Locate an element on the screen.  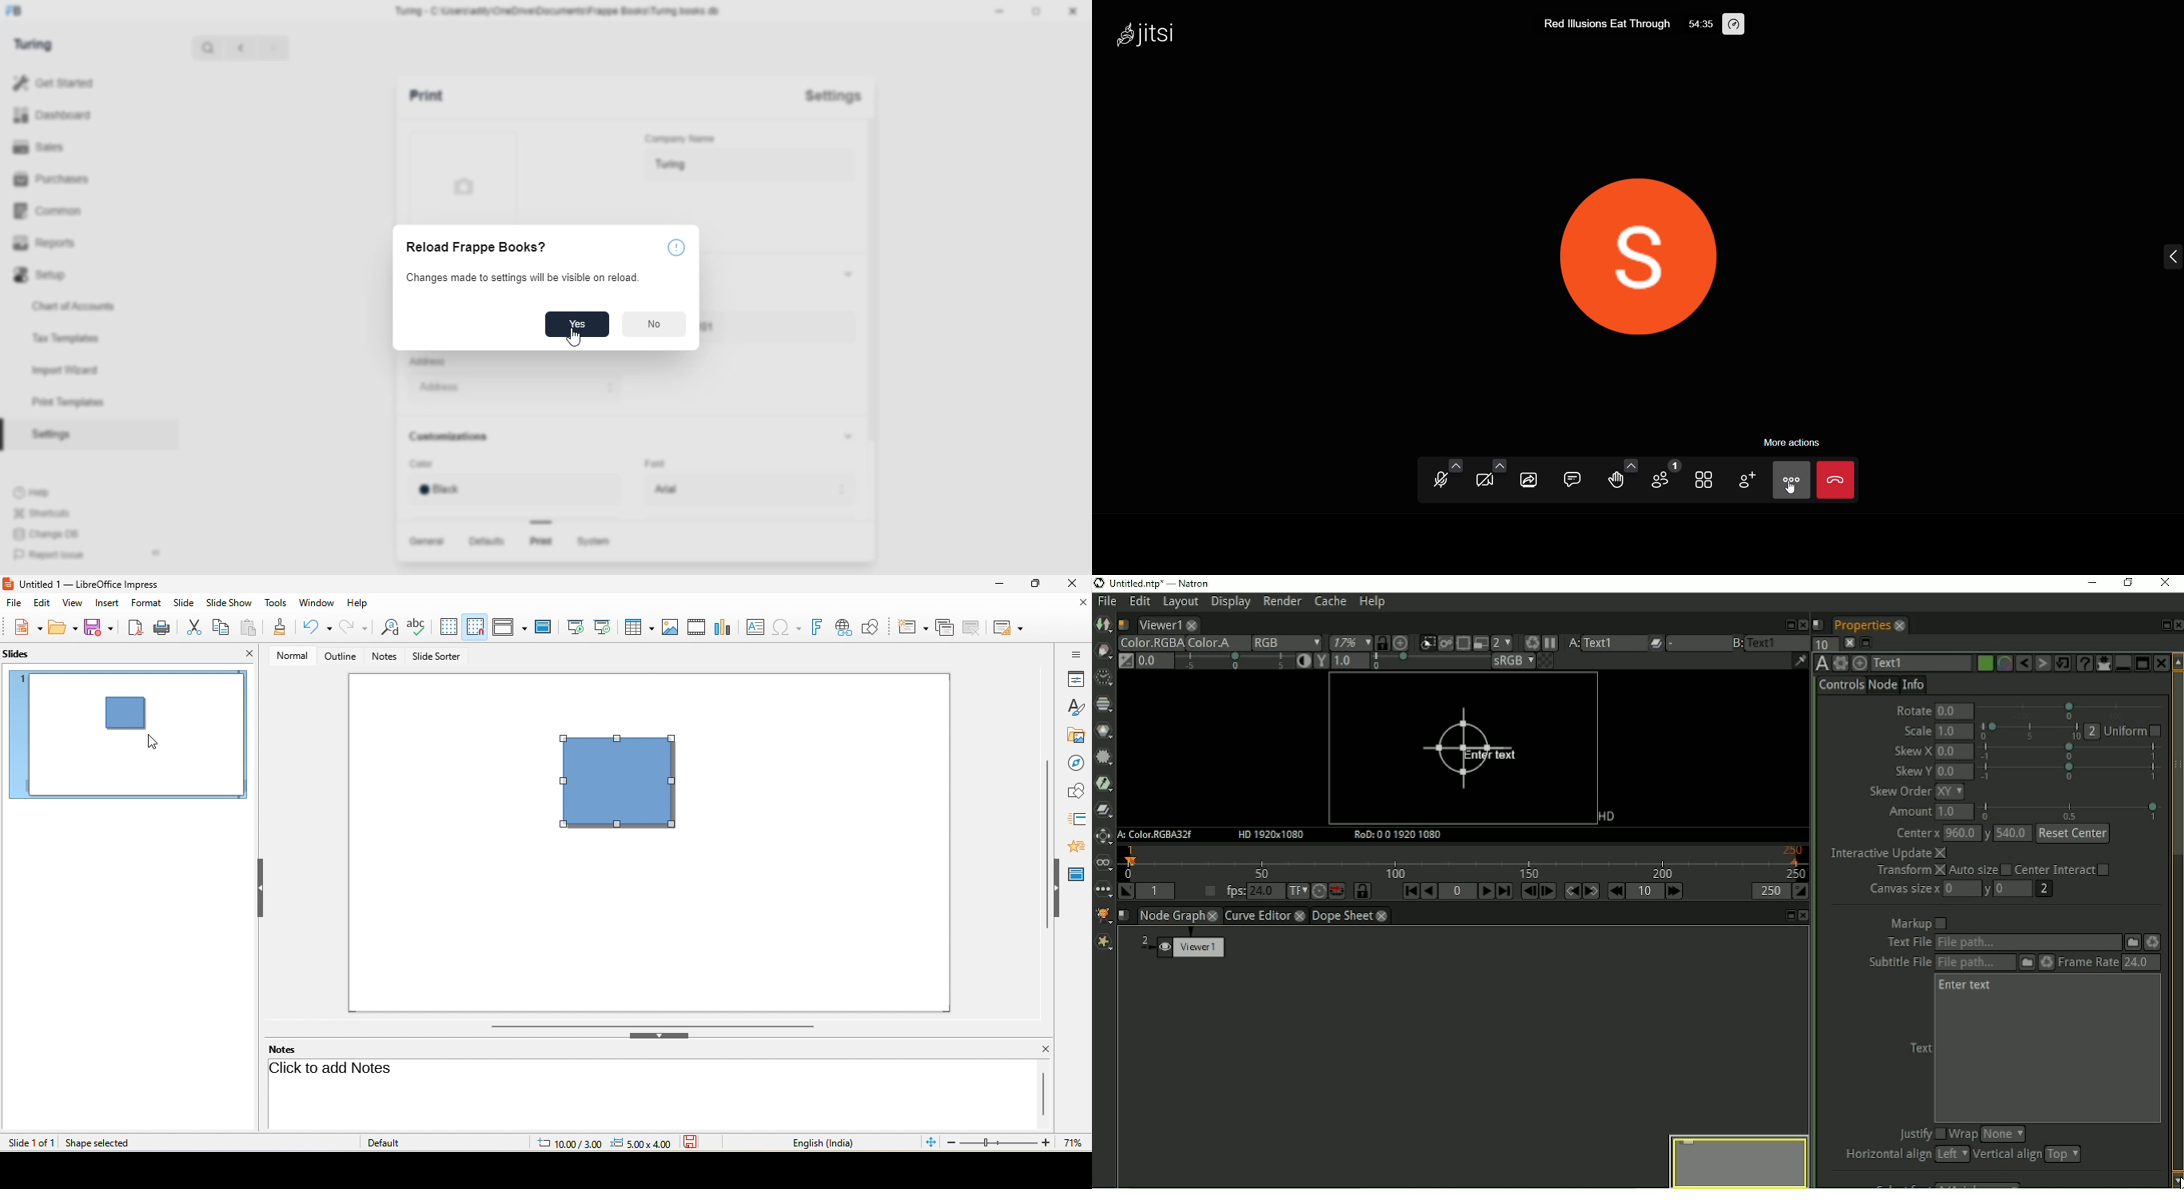
hide is located at coordinates (663, 1038).